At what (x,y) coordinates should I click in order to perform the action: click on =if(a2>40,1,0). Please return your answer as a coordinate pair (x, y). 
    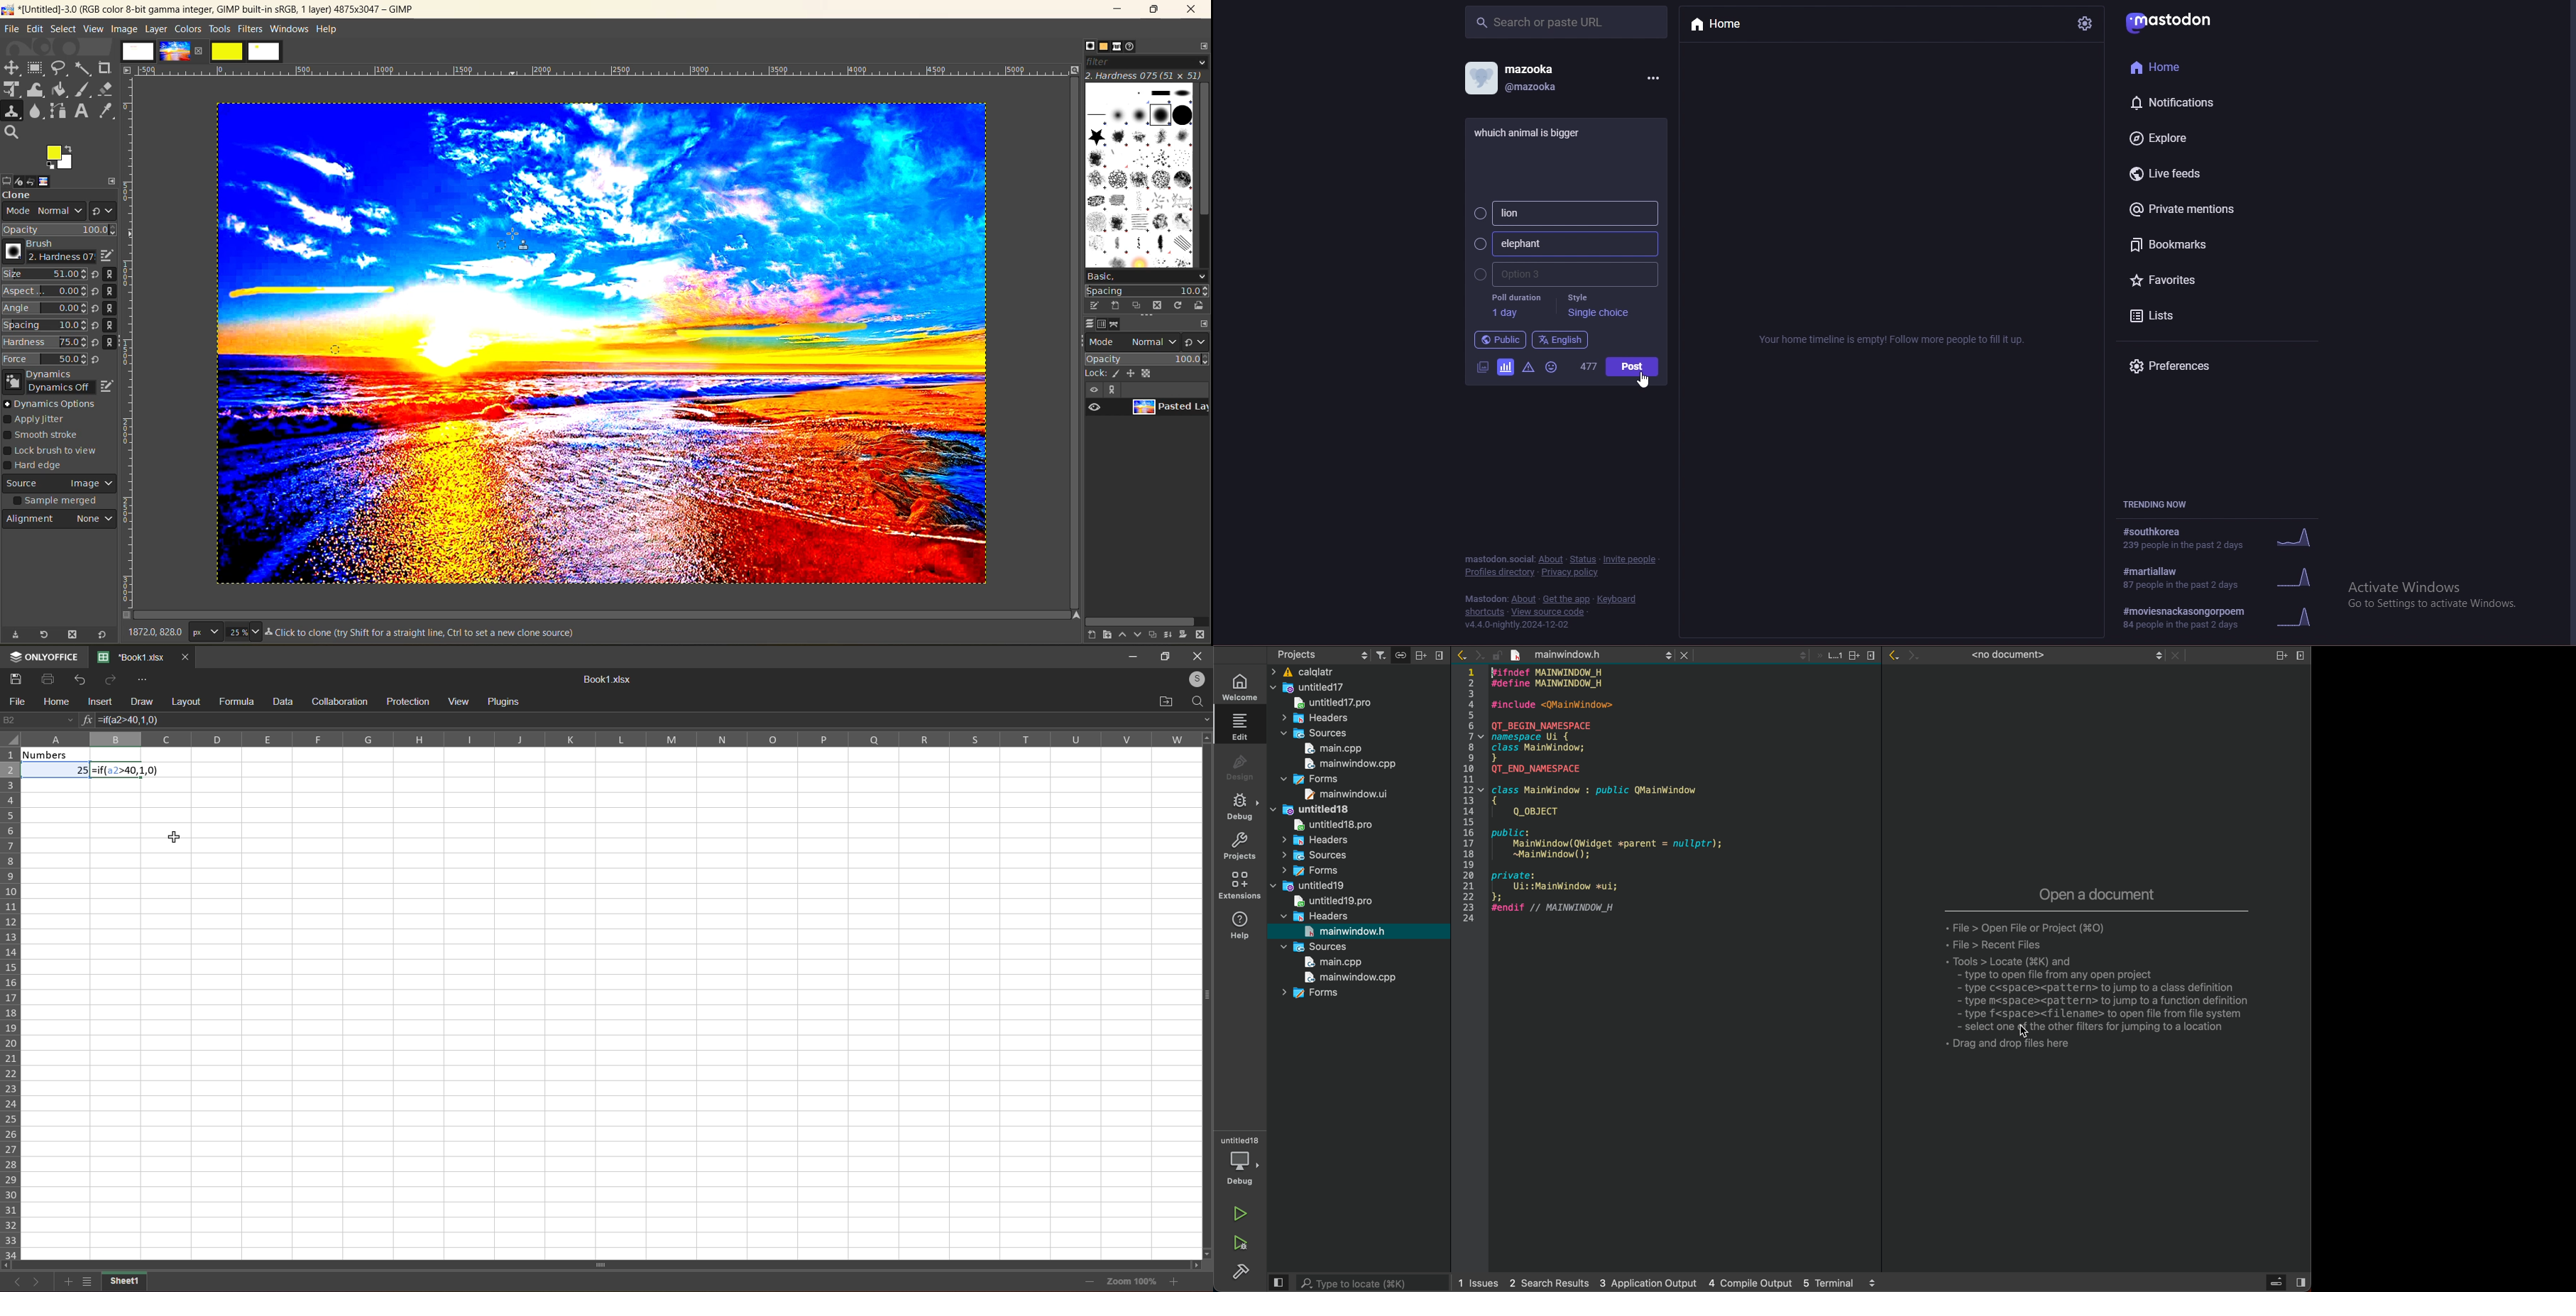
    Looking at the image, I should click on (128, 771).